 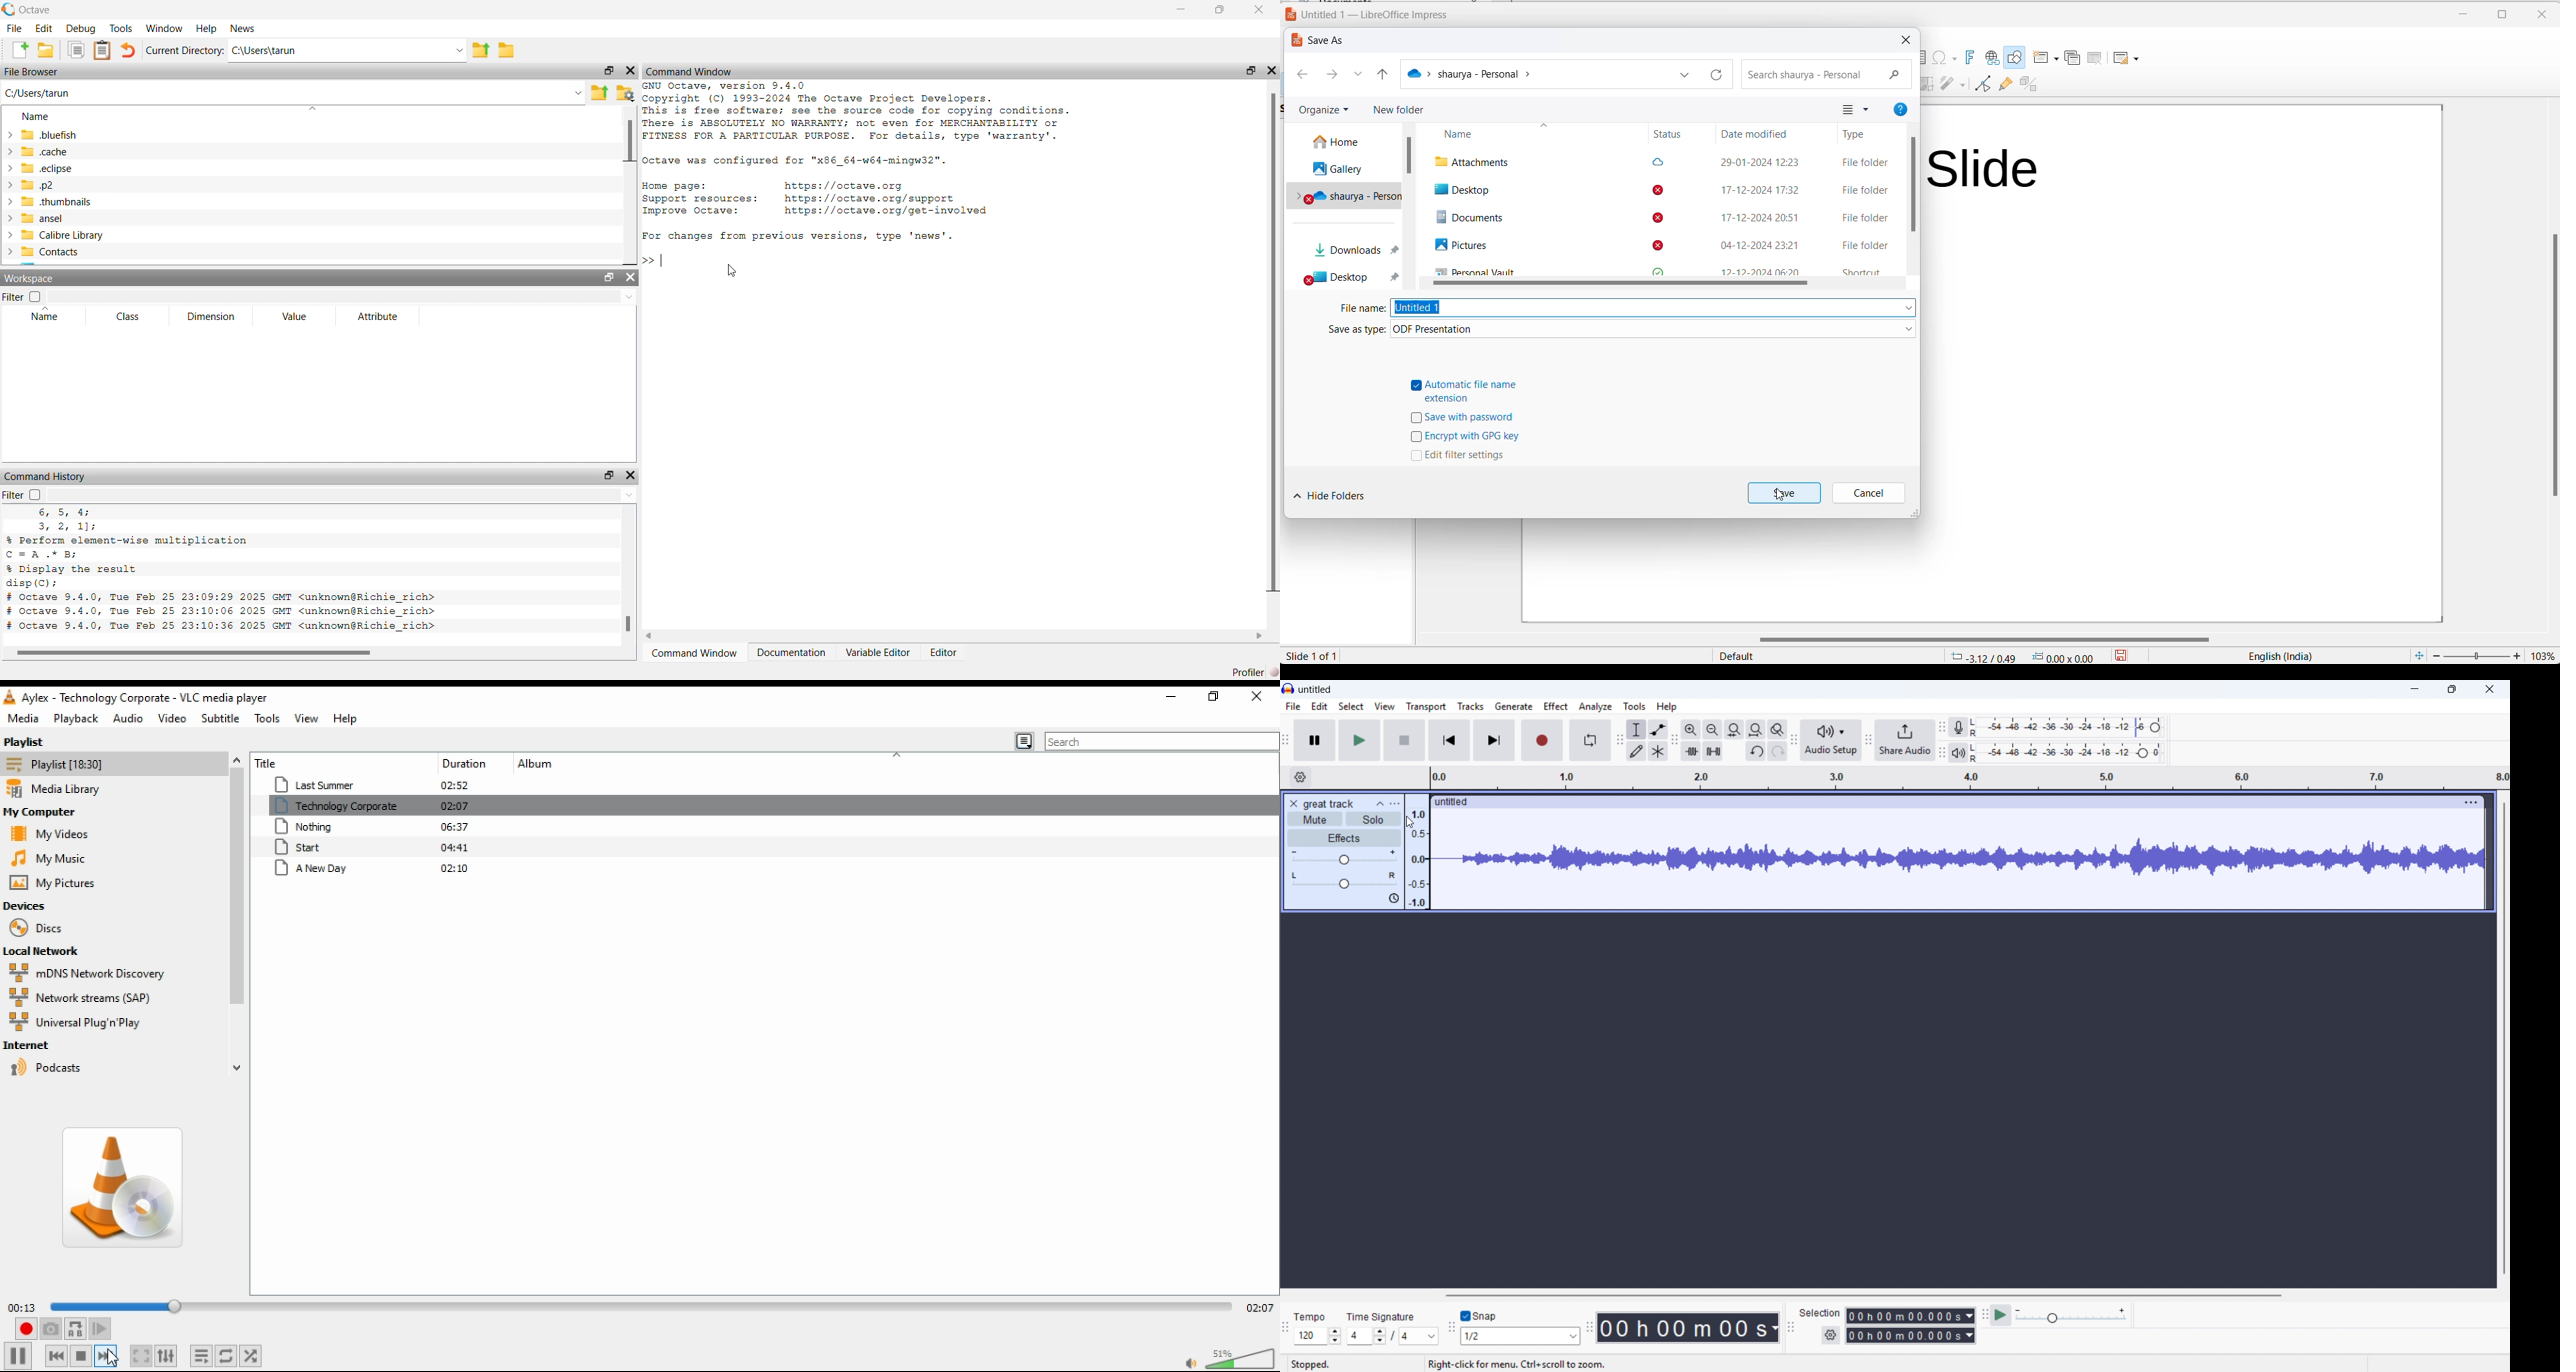 I want to click on Share audio toolbar , so click(x=1868, y=742).